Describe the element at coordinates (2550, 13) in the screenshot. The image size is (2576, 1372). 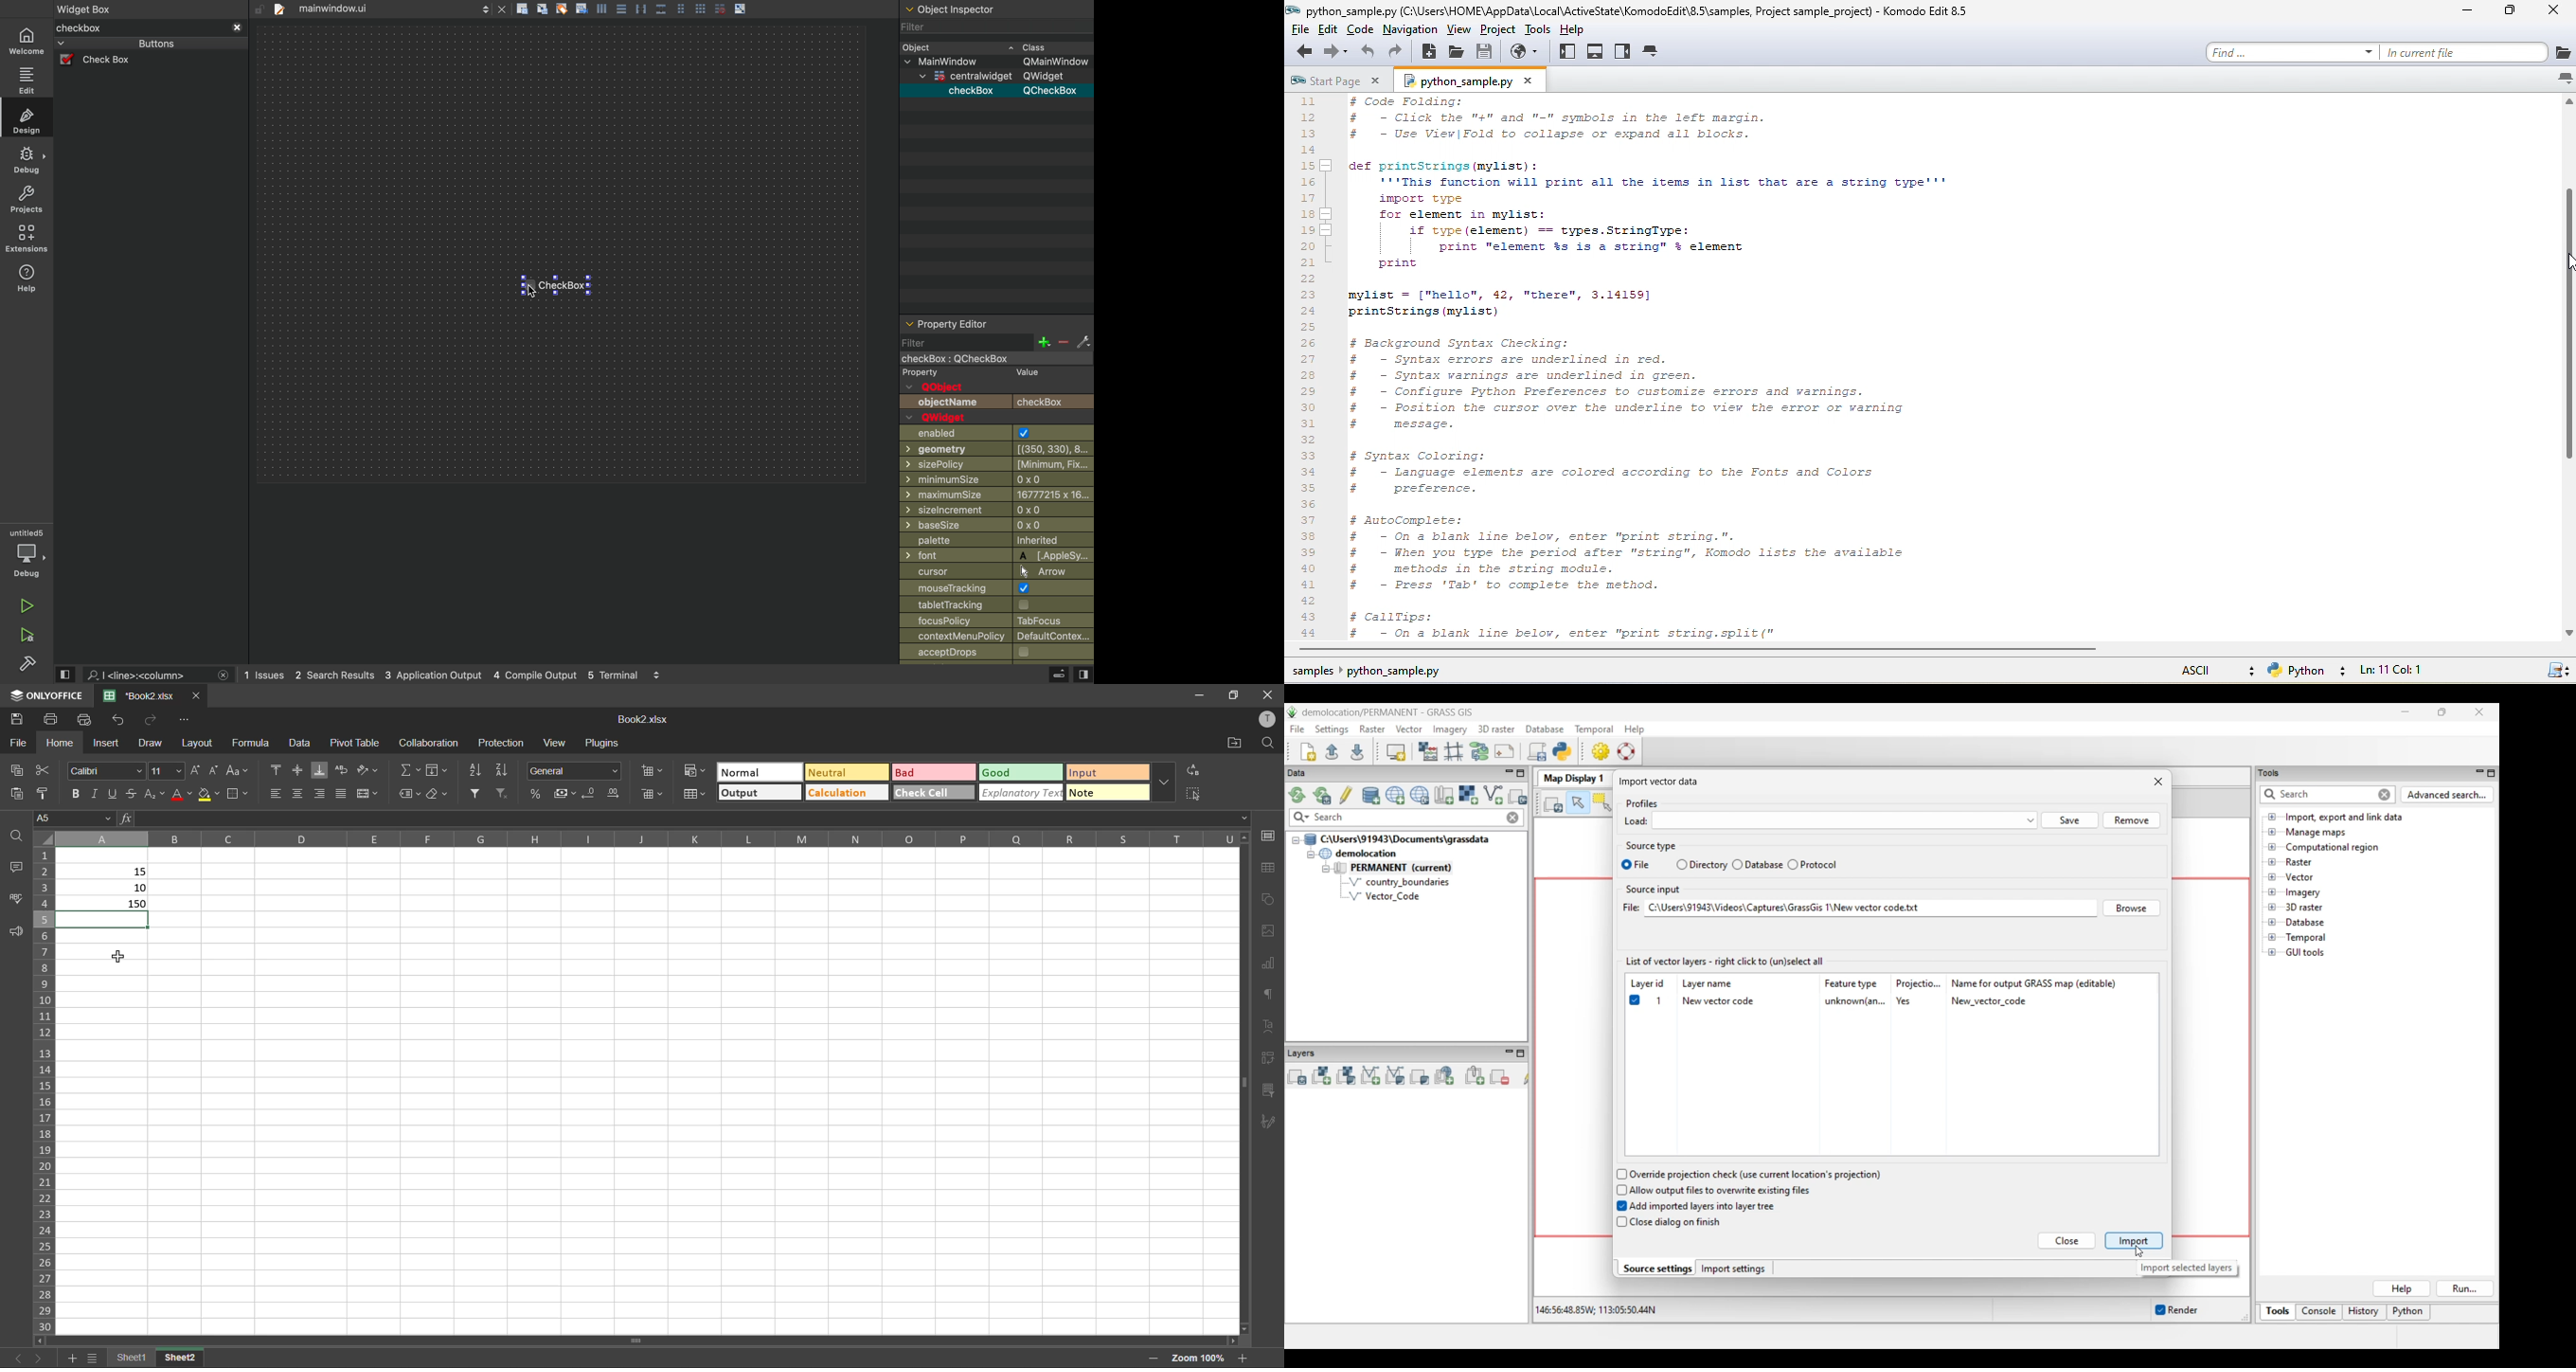
I see `close` at that location.